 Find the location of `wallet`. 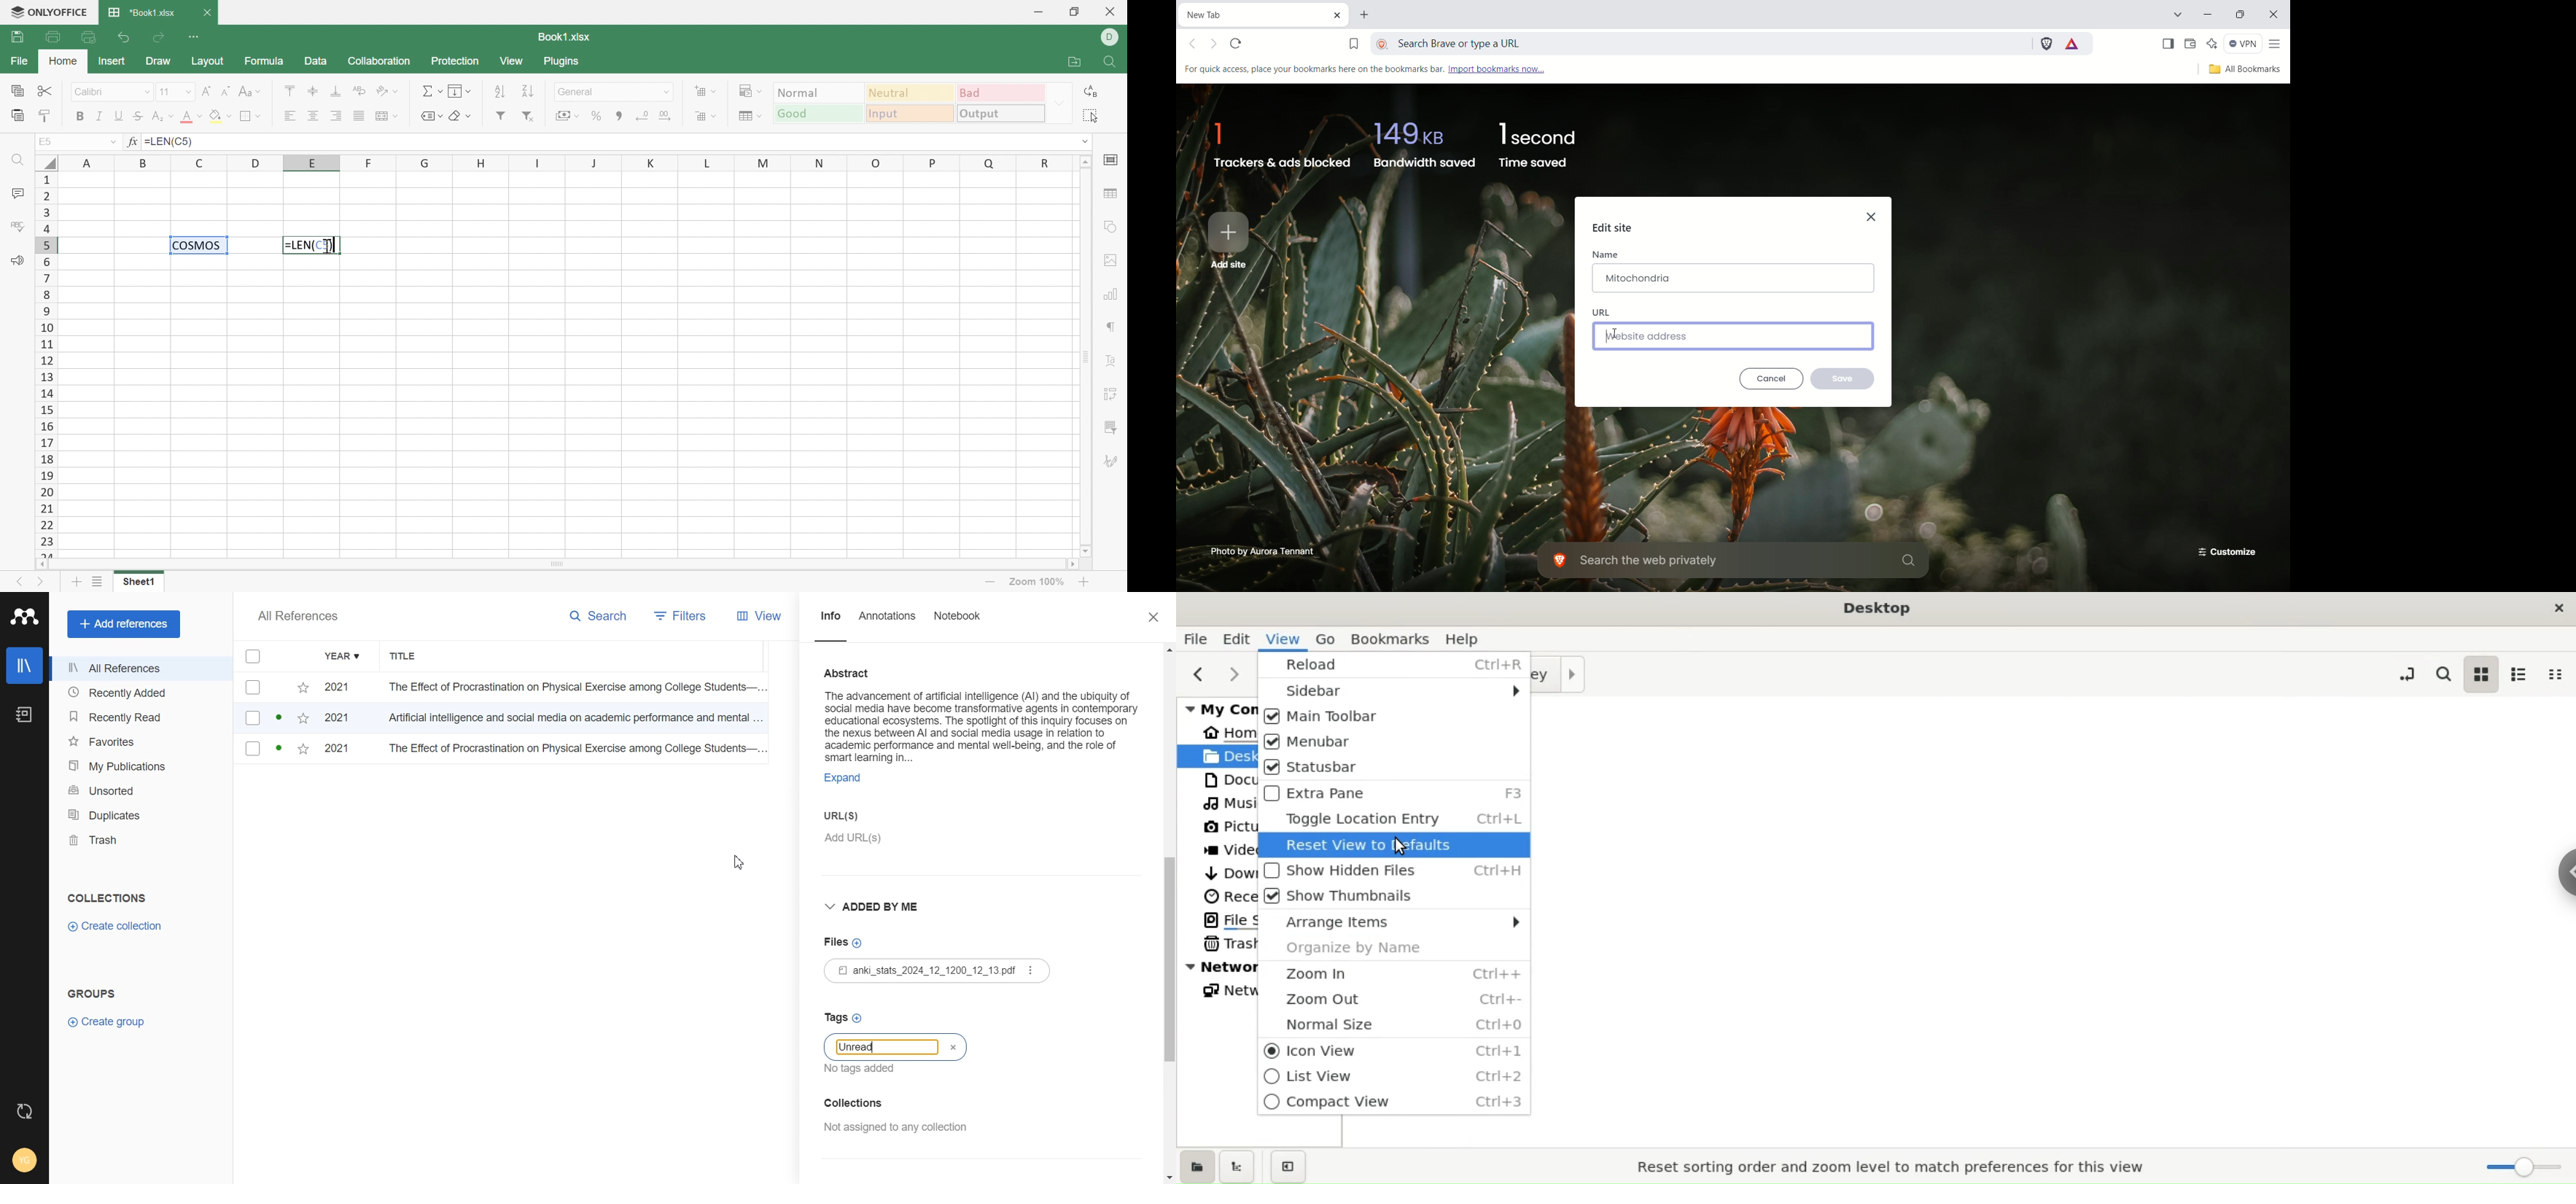

wallet is located at coordinates (2191, 44).